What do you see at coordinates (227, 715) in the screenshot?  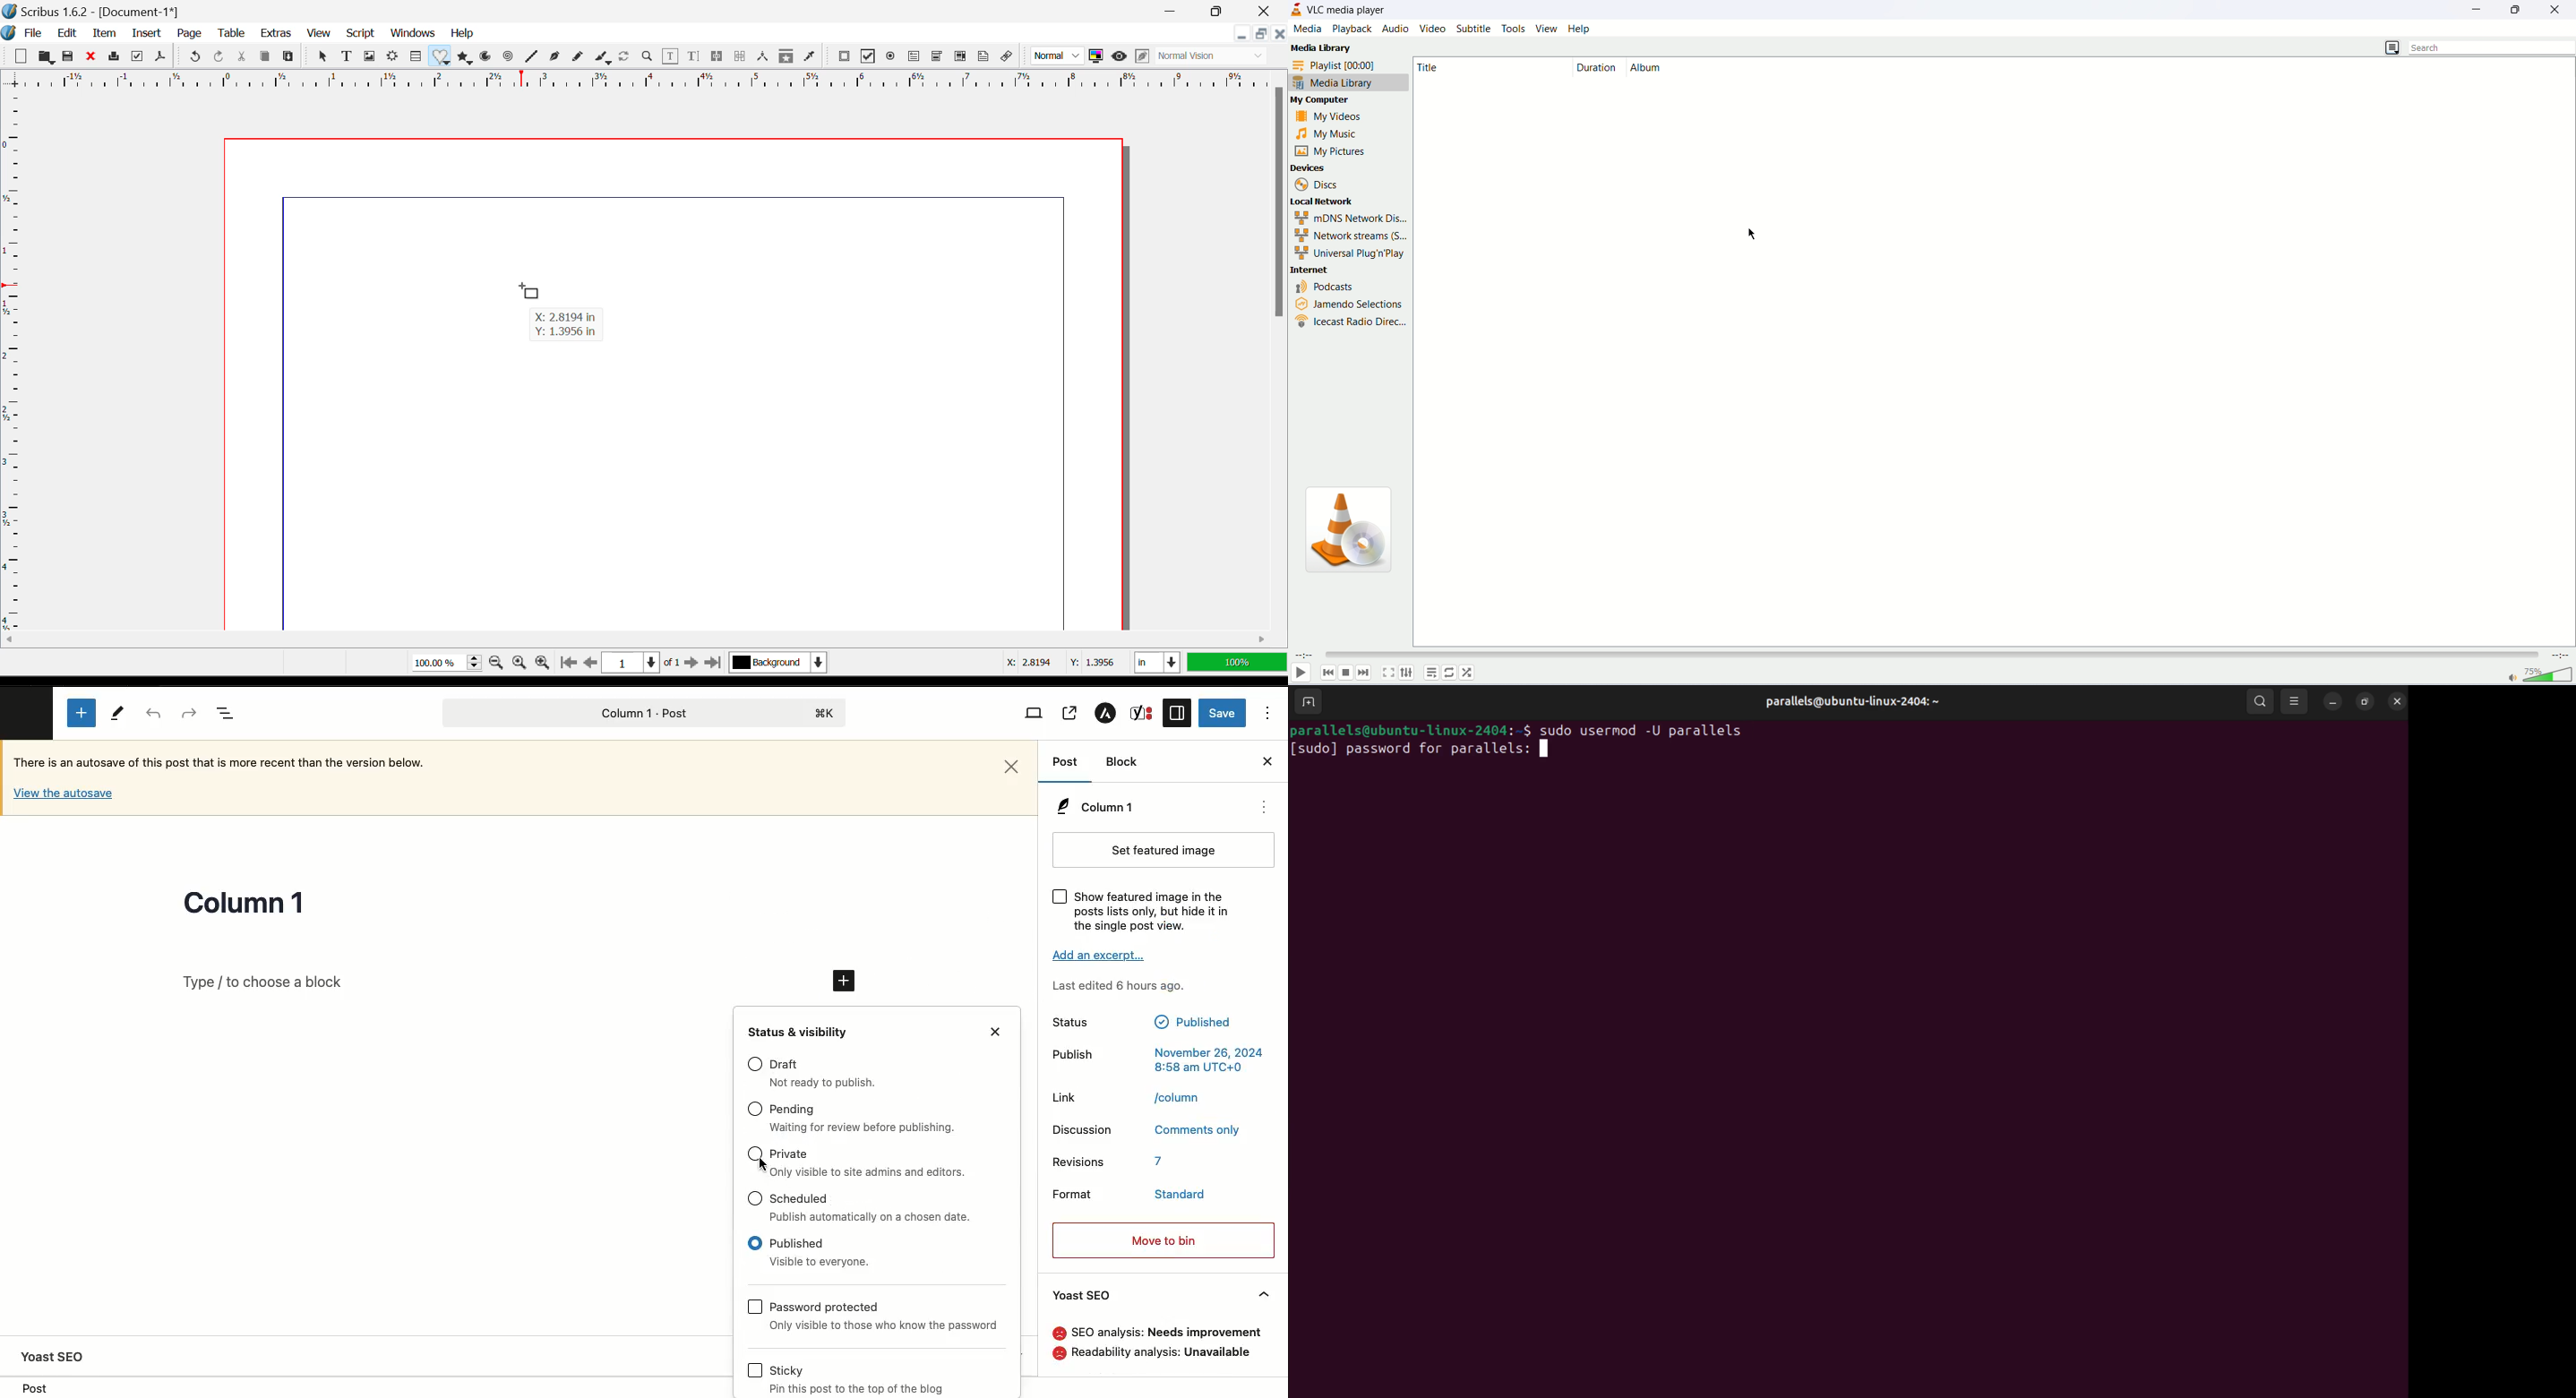 I see `Document overview` at bounding box center [227, 715].